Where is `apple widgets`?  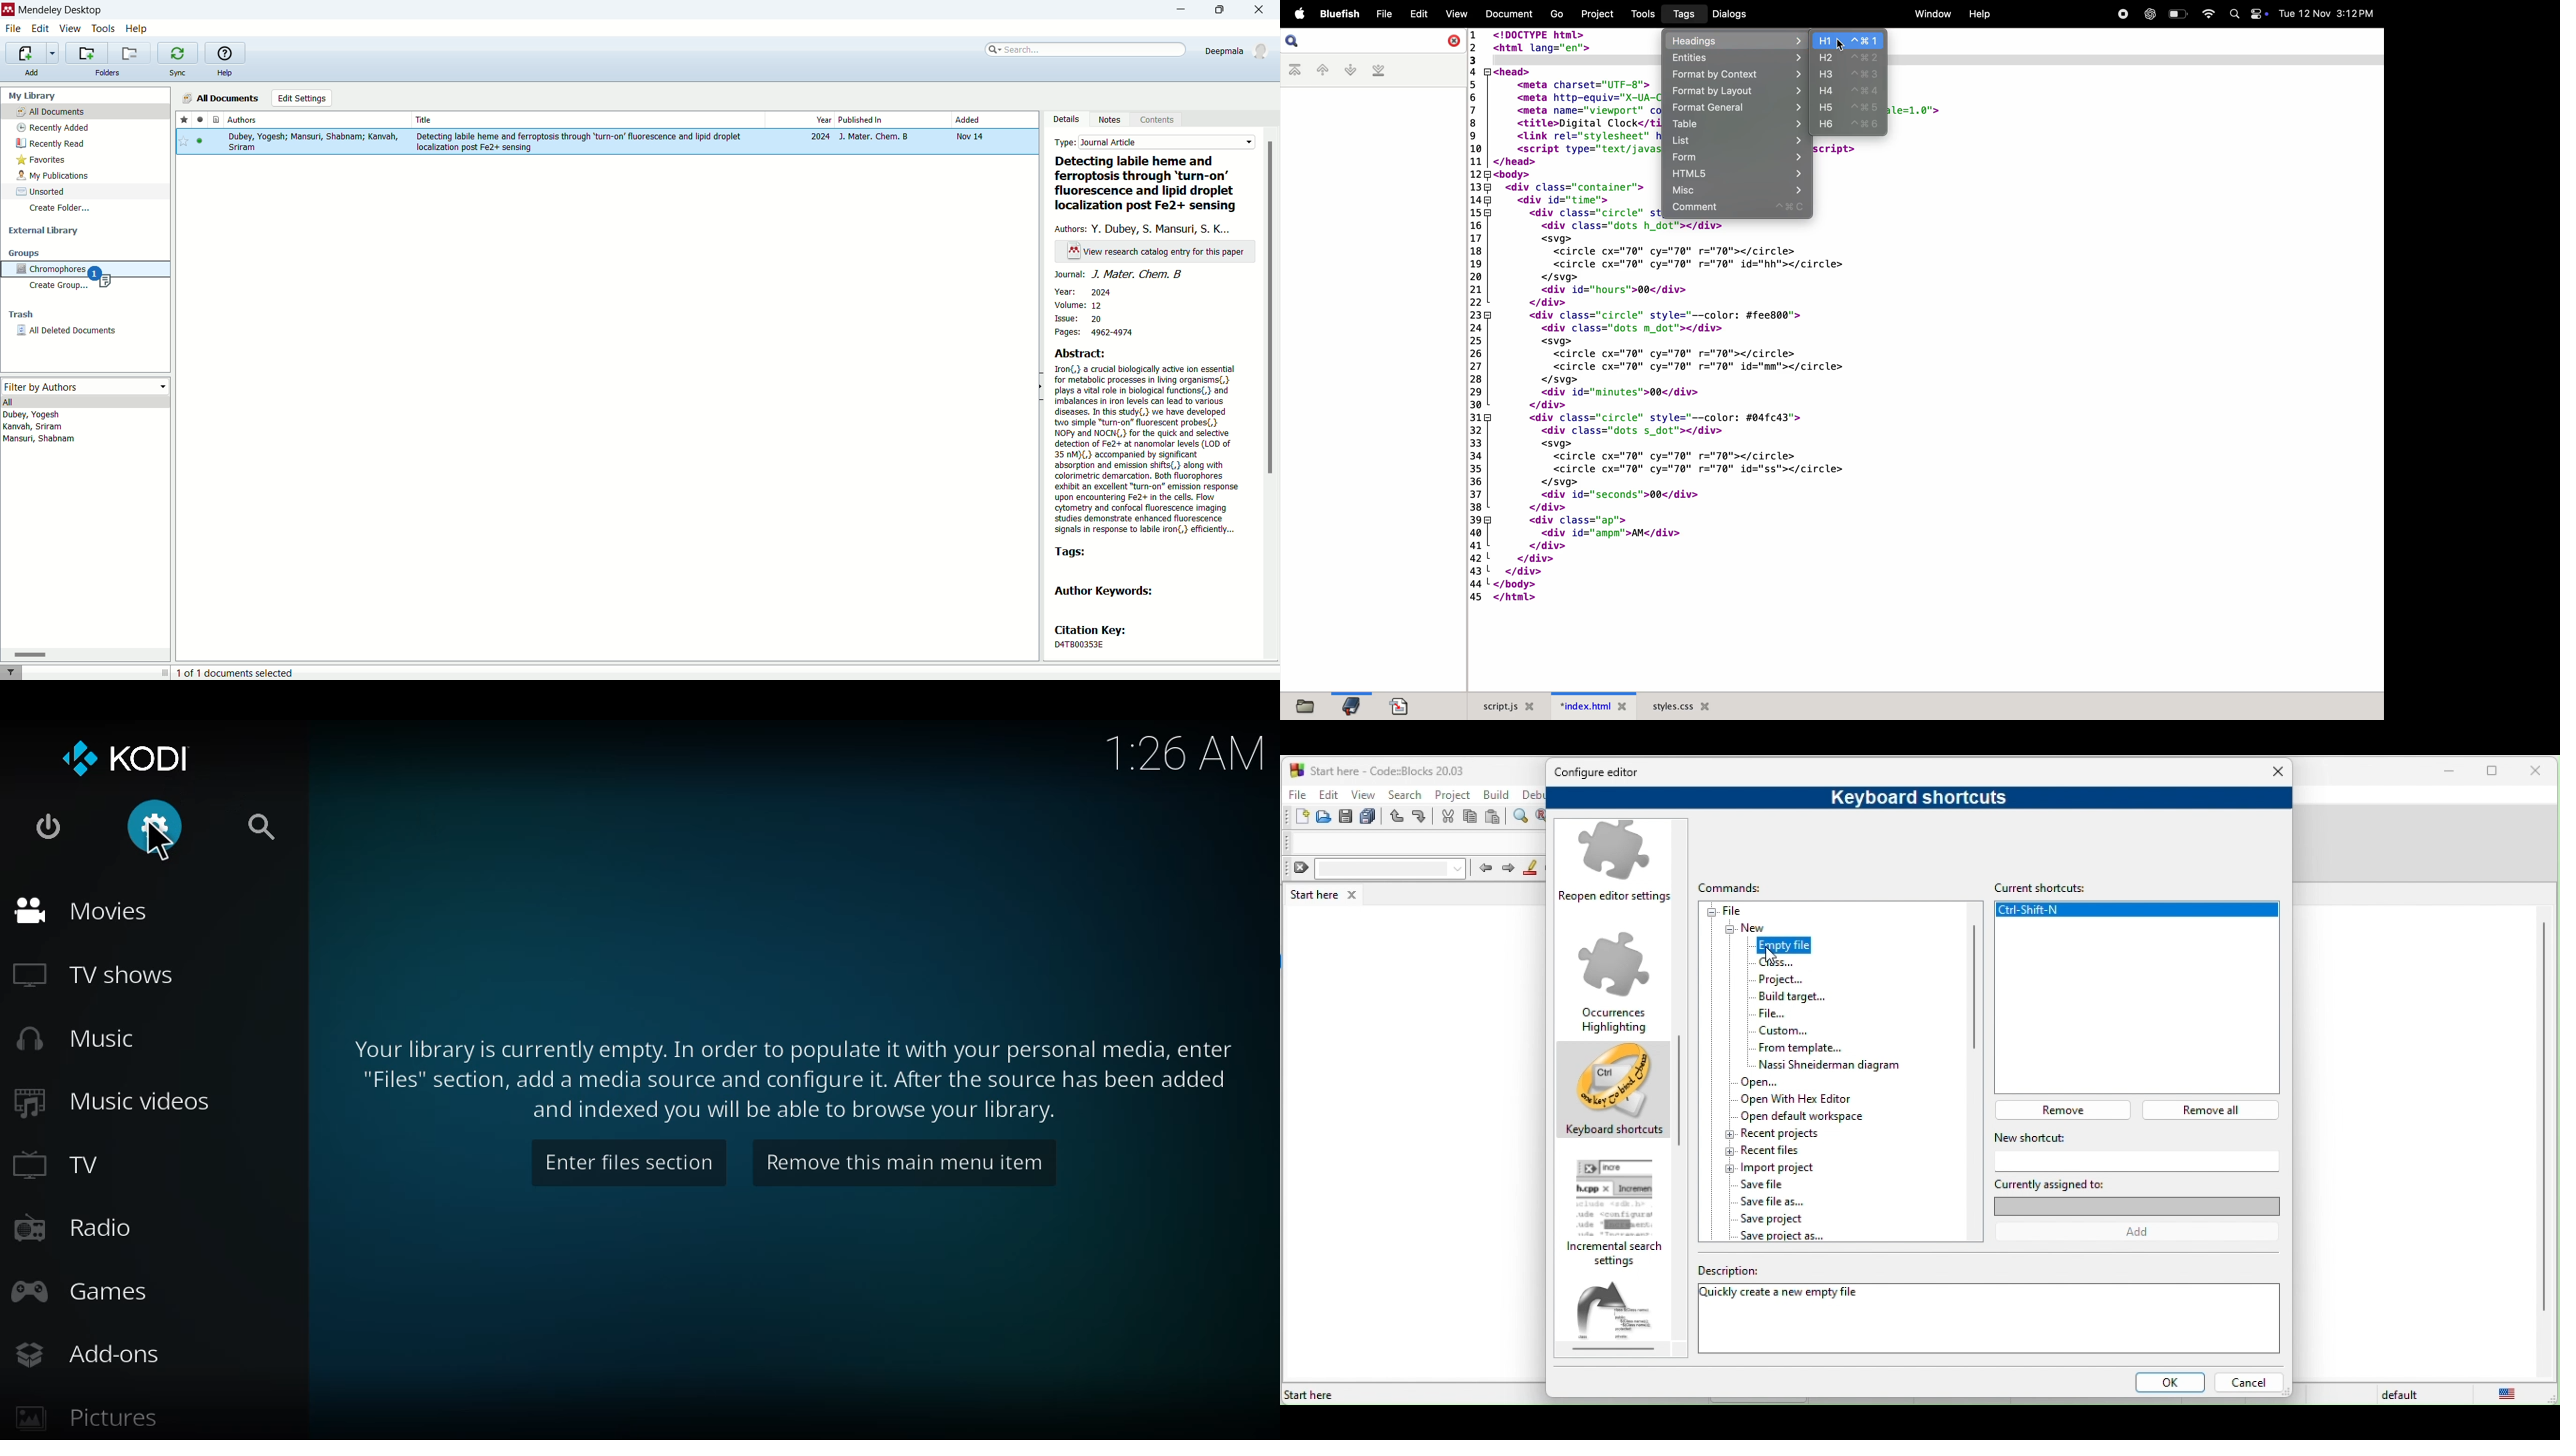
apple widgets is located at coordinates (2248, 14).